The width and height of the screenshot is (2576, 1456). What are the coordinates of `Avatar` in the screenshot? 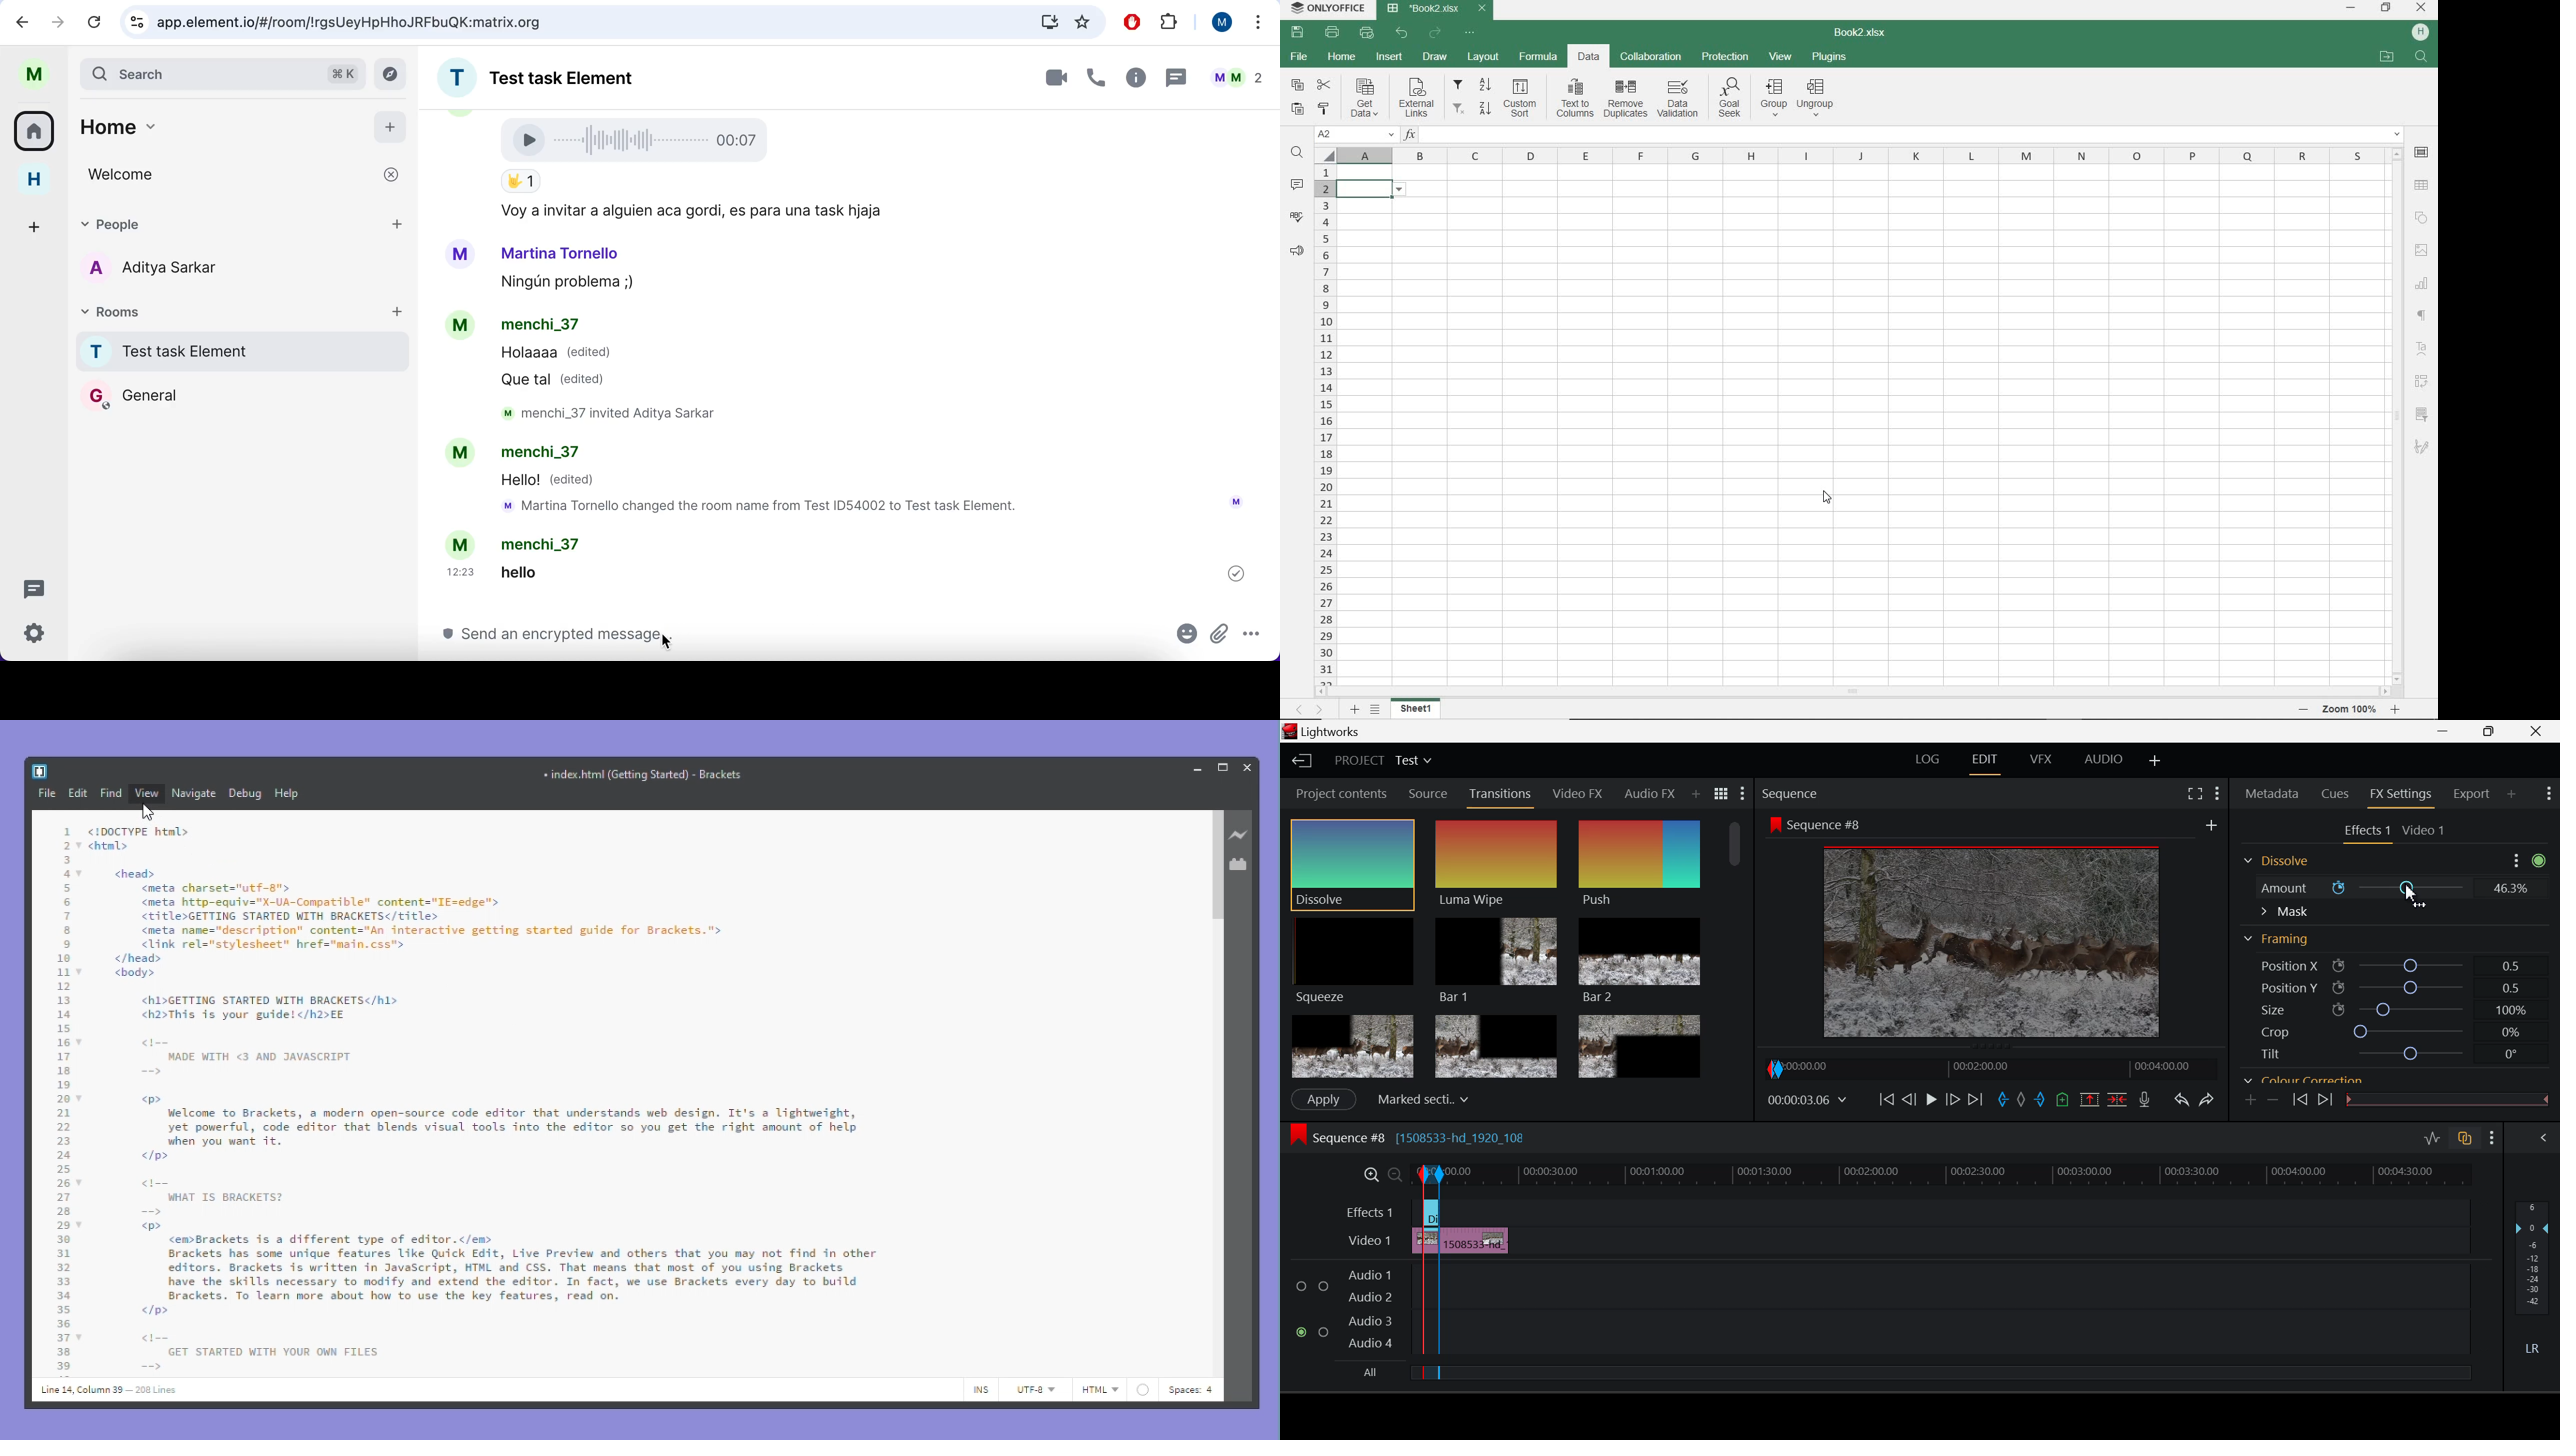 It's located at (459, 454).